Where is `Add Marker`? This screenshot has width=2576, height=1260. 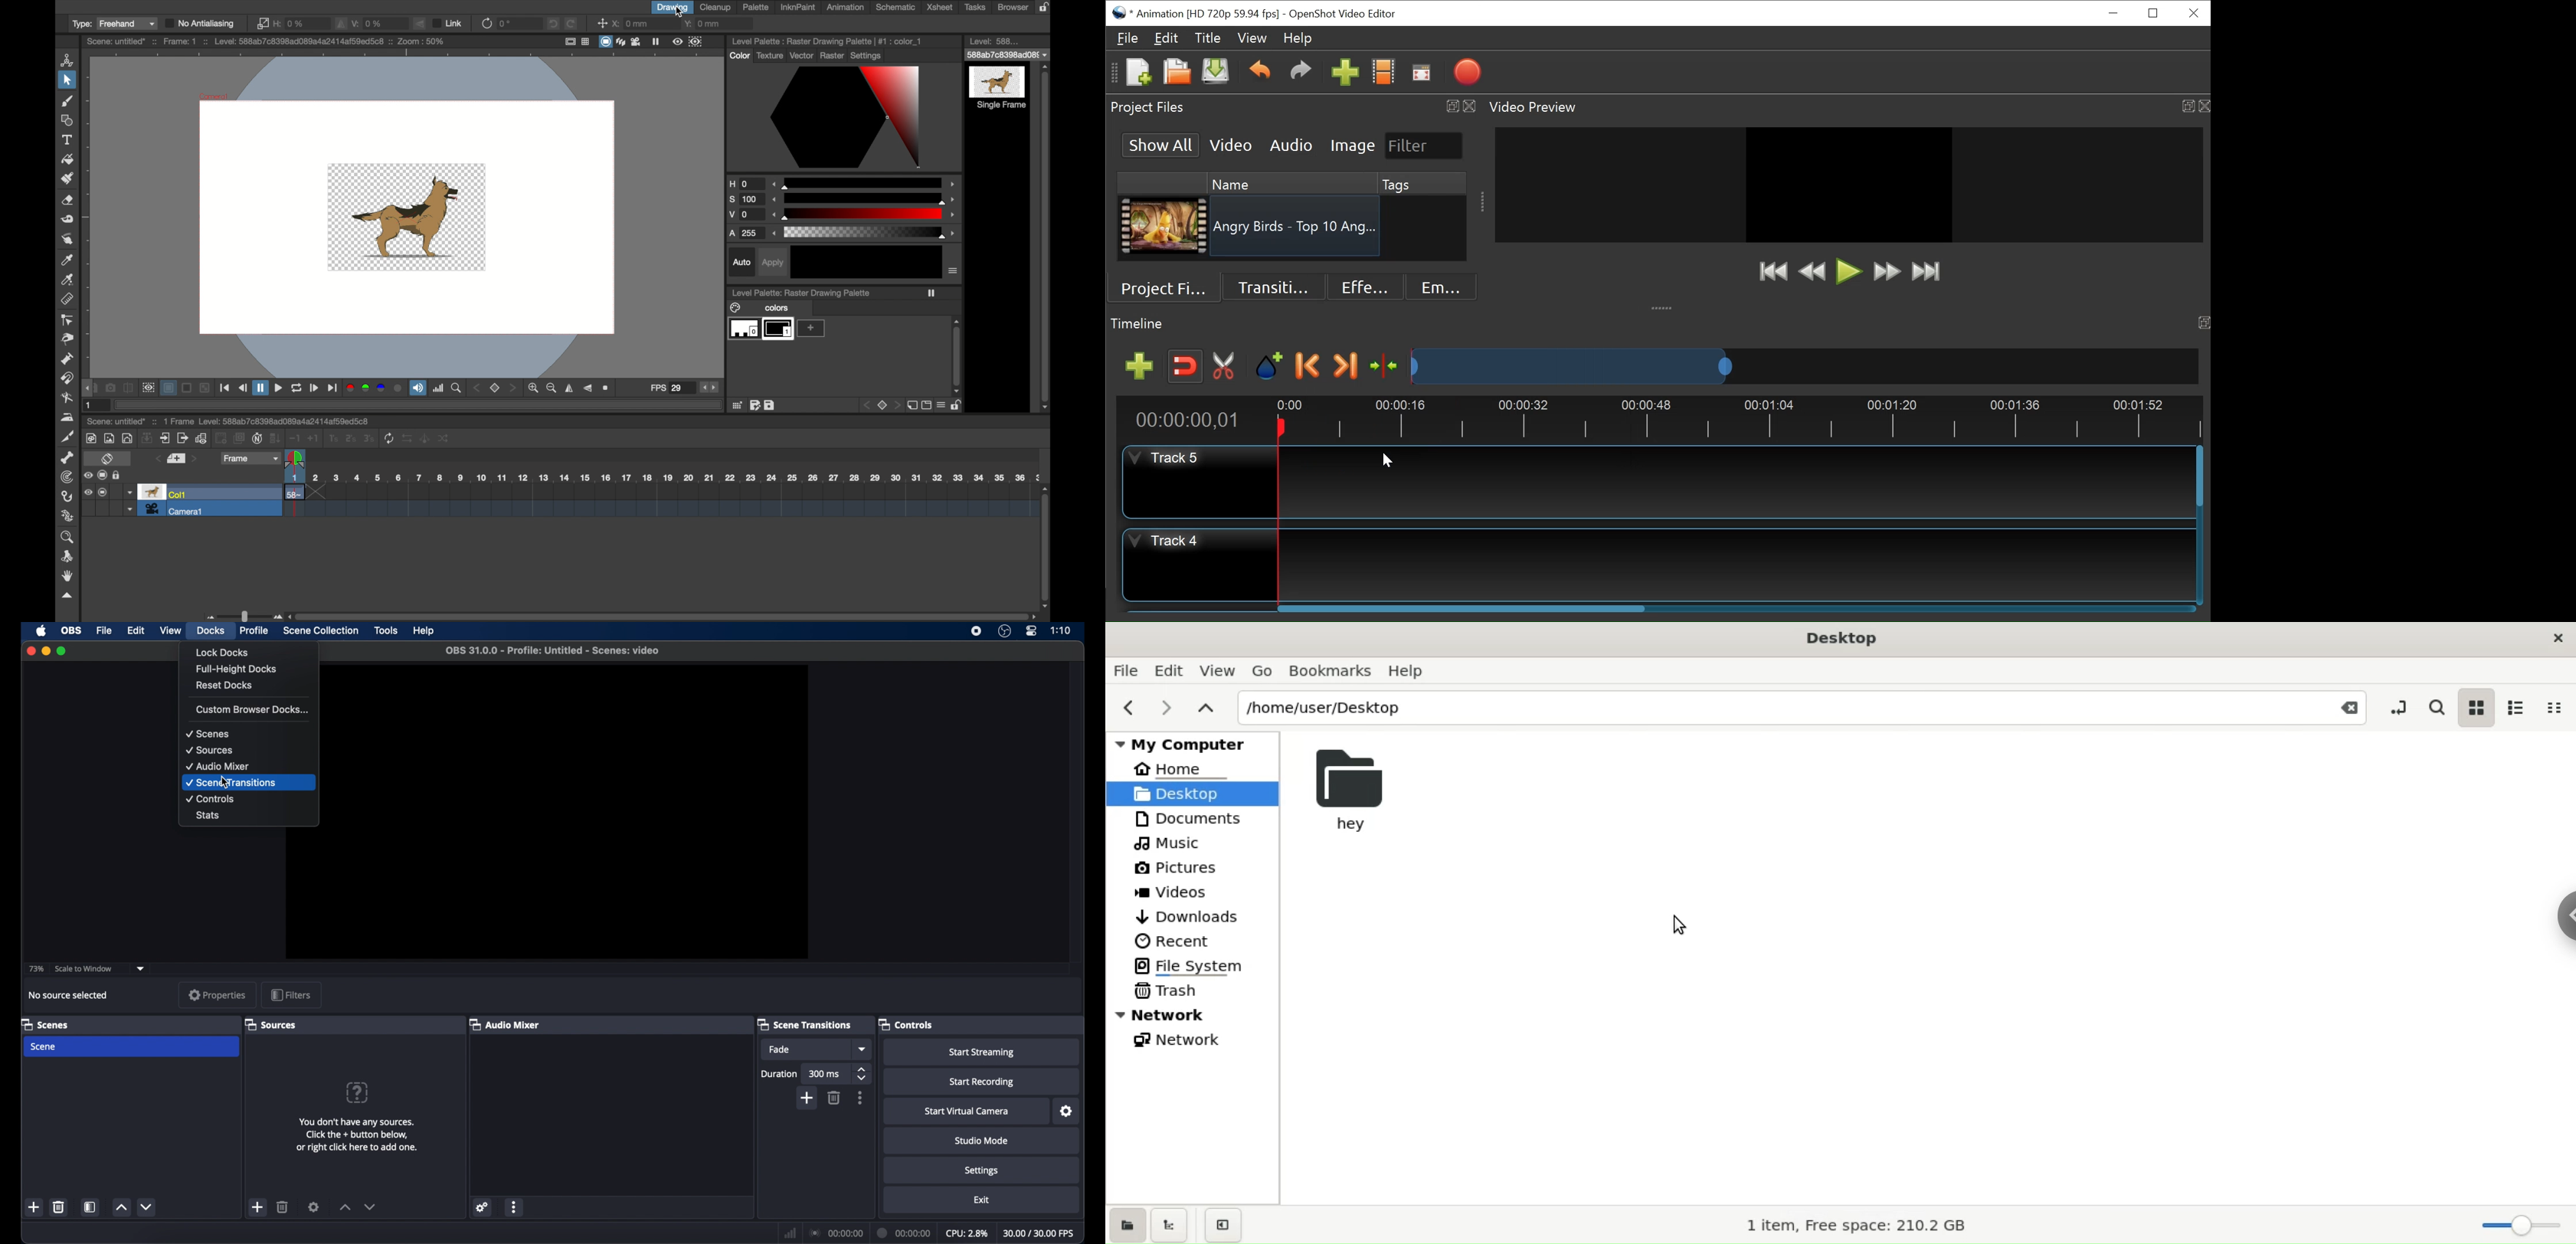
Add Marker is located at coordinates (1269, 365).